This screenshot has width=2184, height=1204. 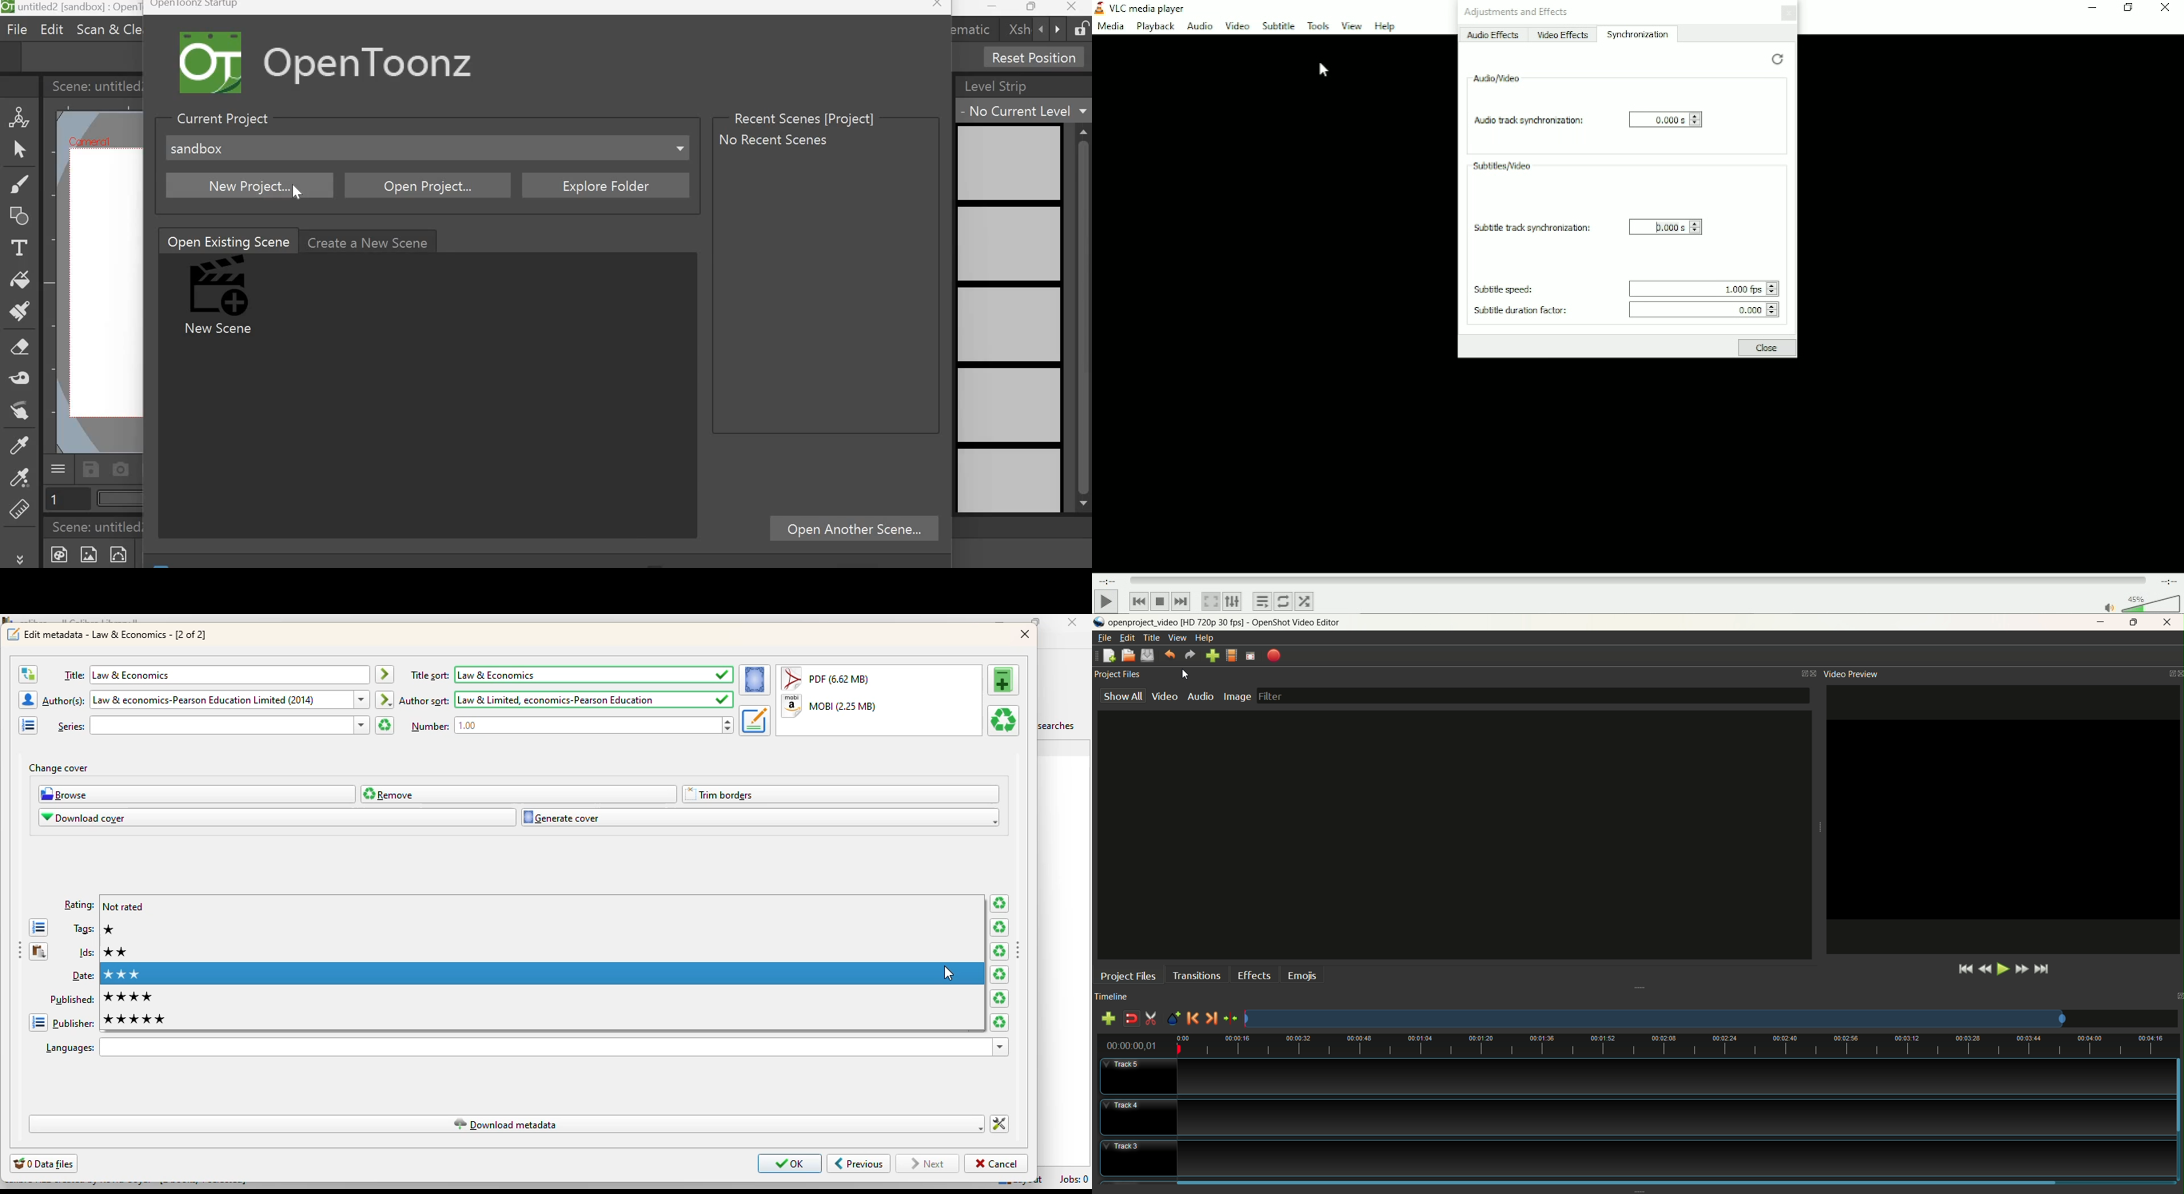 I want to click on disable snapping, so click(x=1130, y=1019).